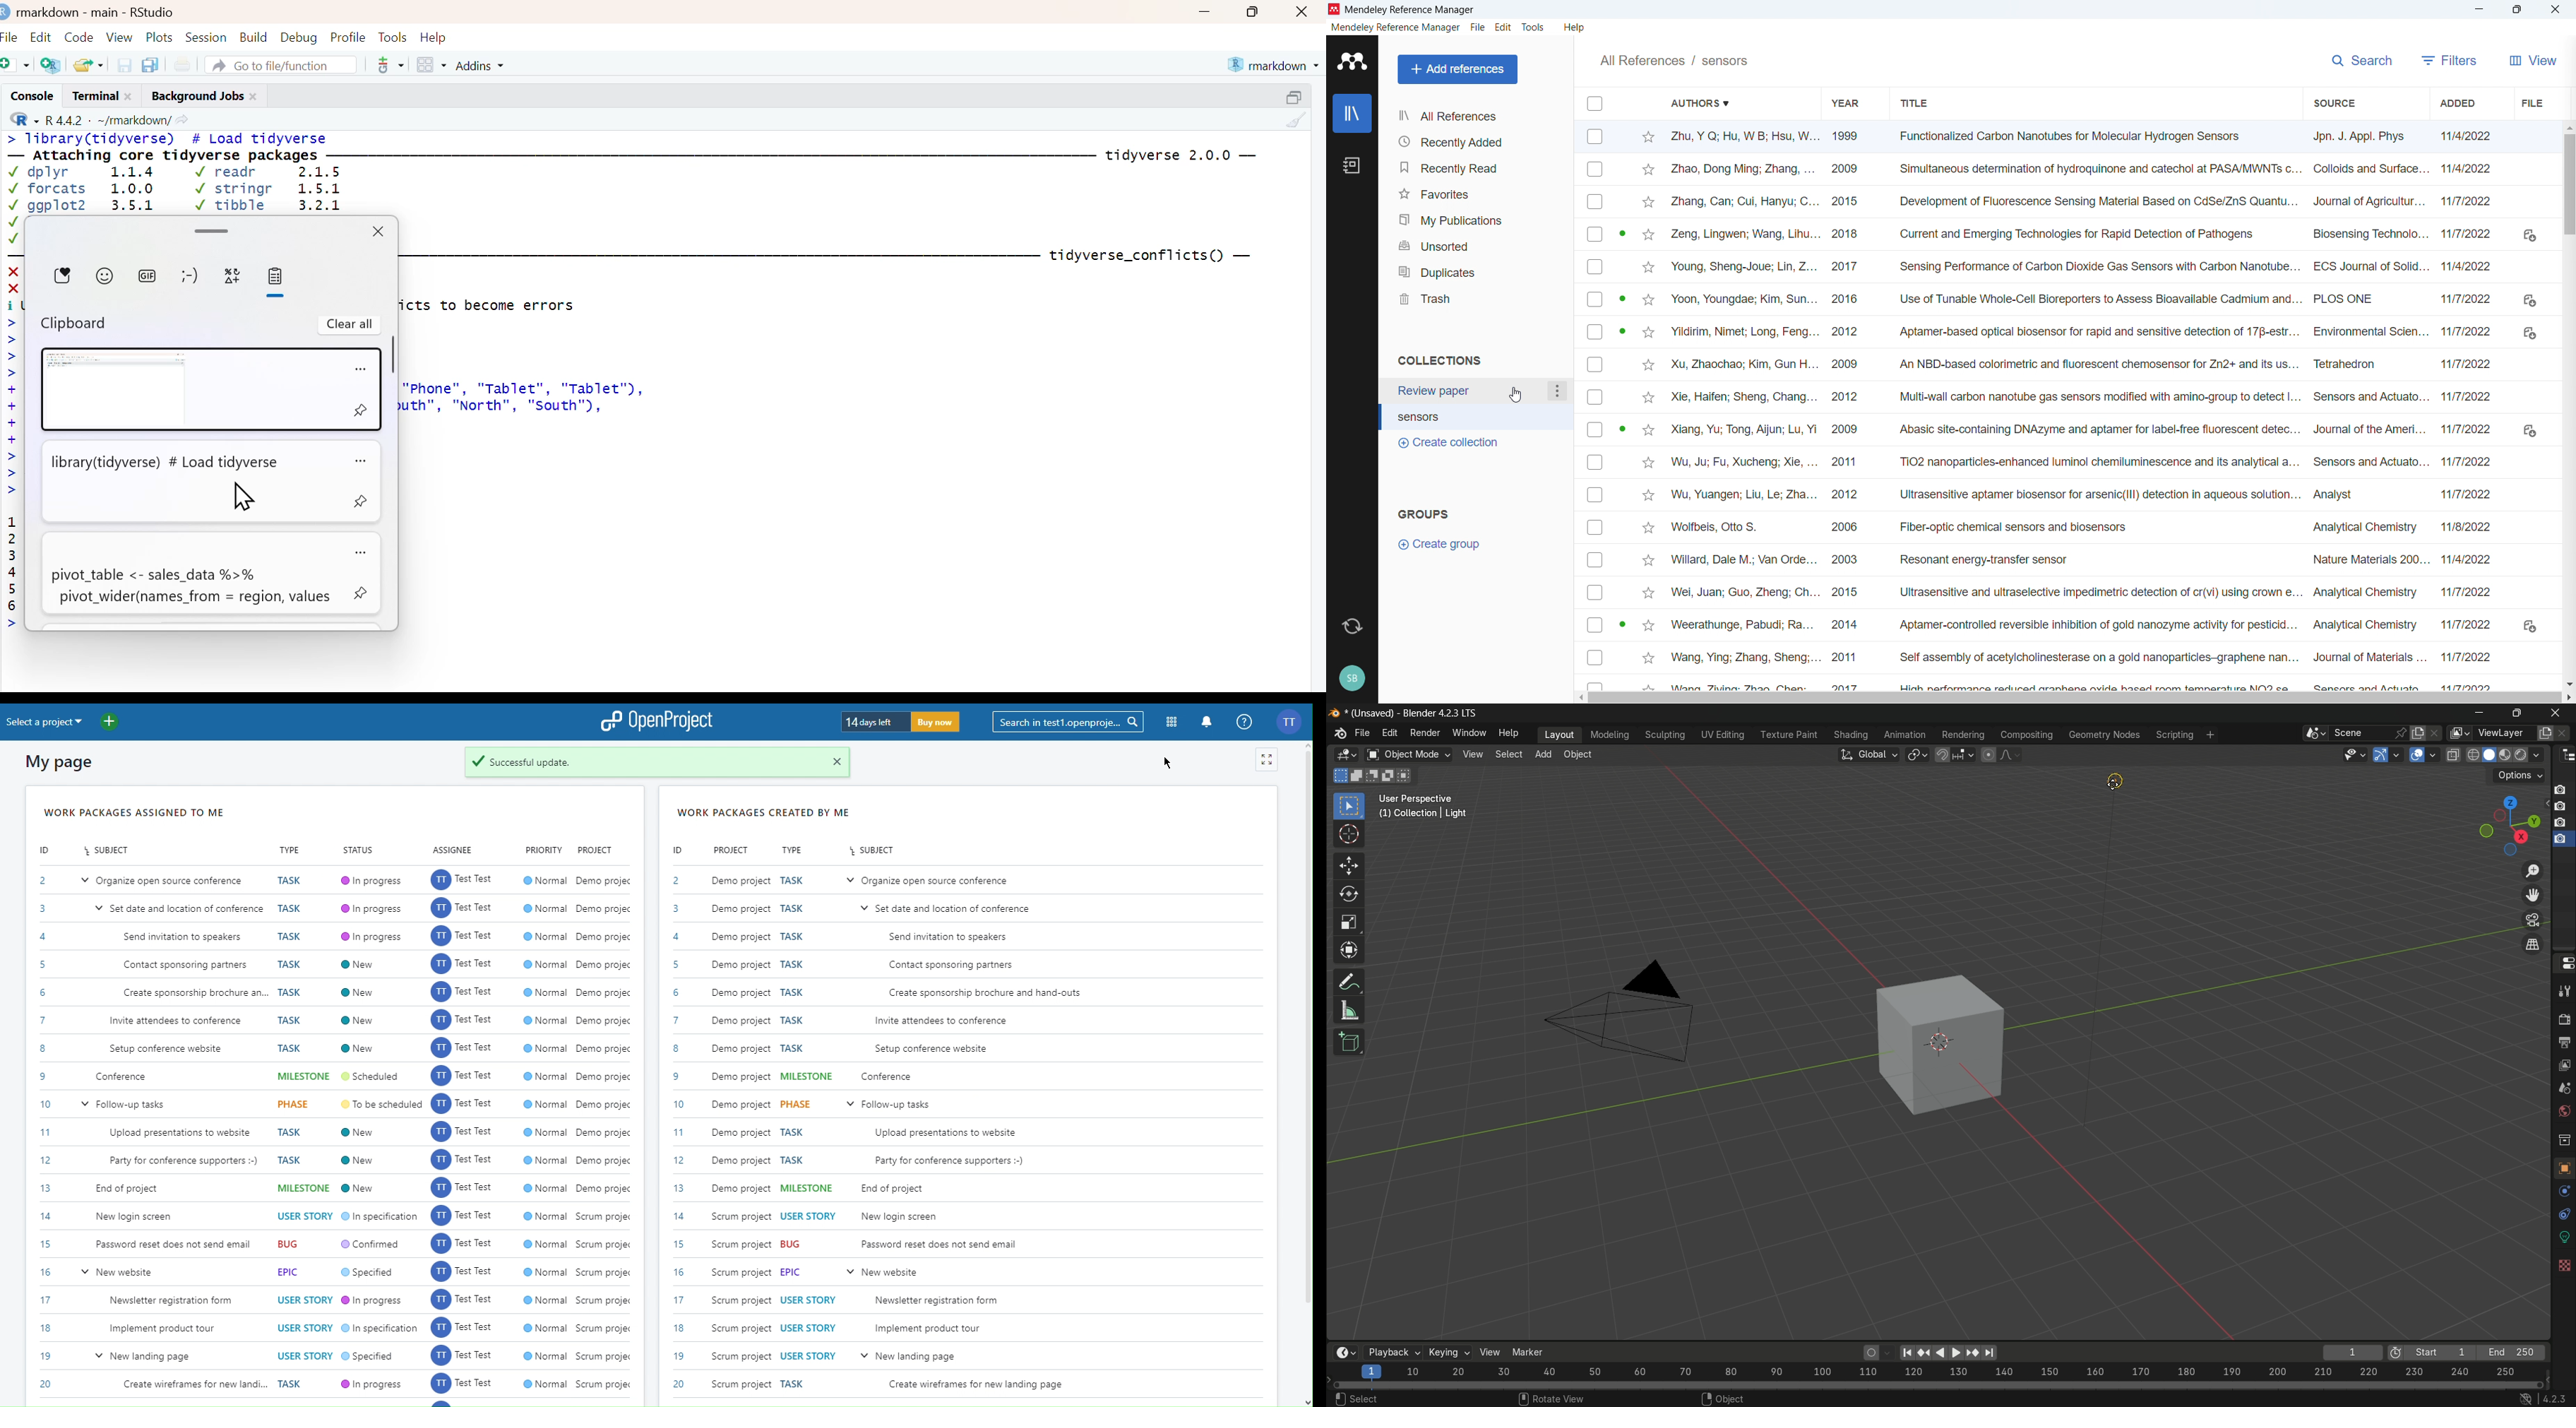 The image size is (2576, 1428). Describe the element at coordinates (1988, 755) in the screenshot. I see `proportional editing object` at that location.